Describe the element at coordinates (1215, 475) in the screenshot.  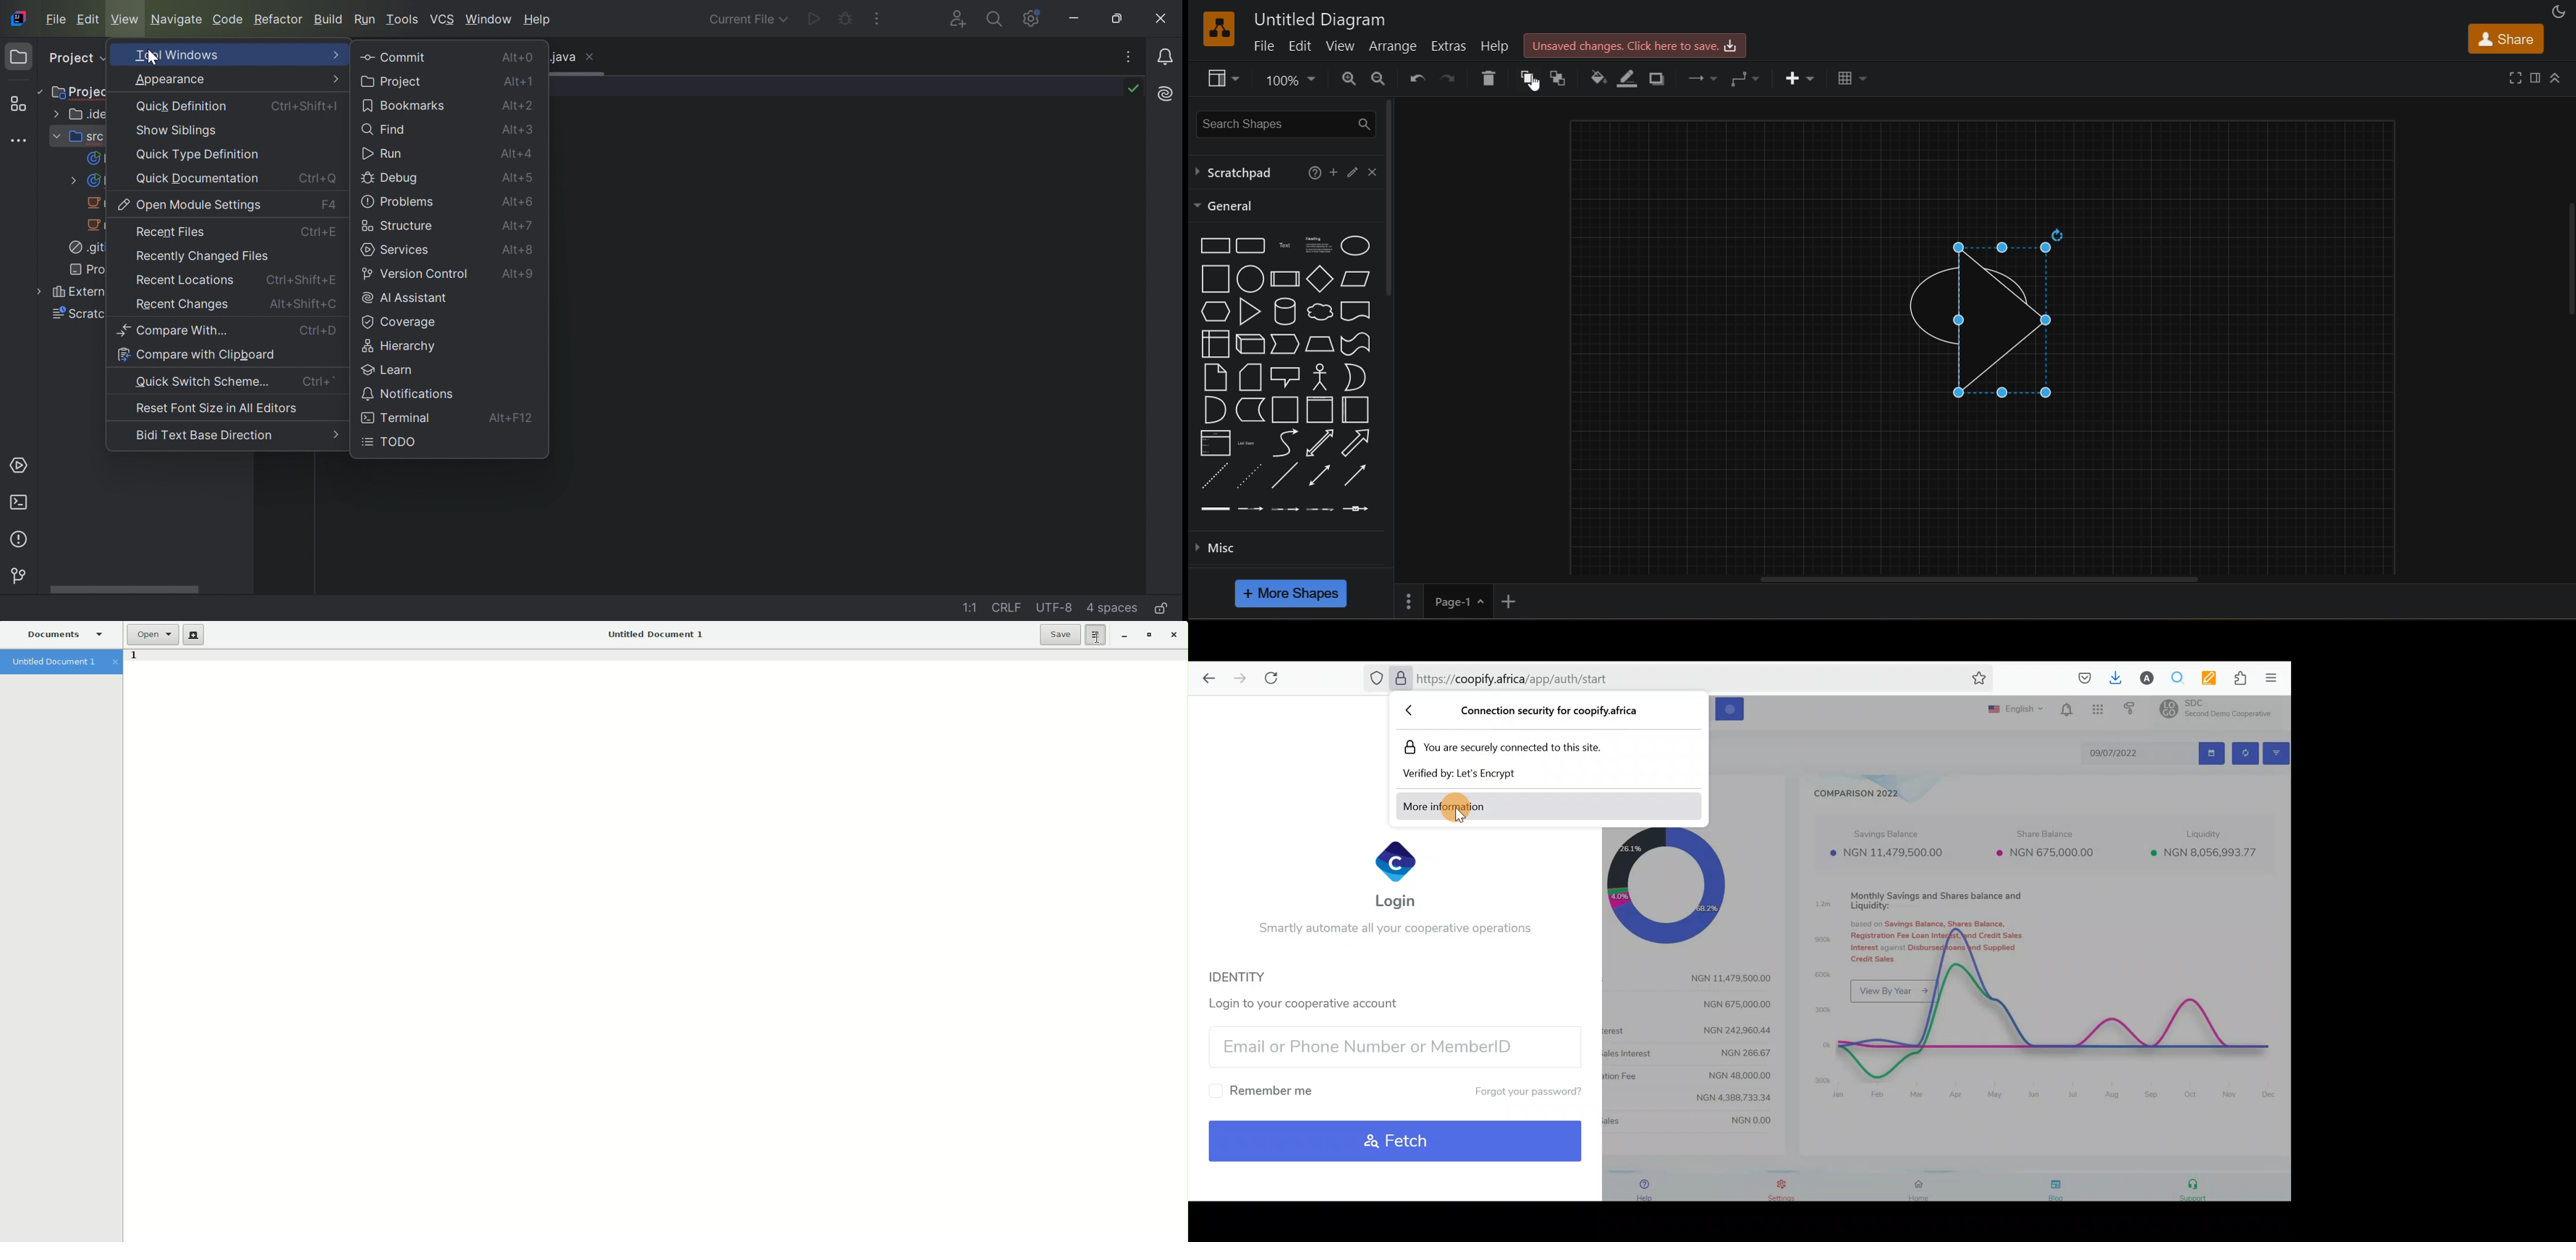
I see `dashed line` at that location.